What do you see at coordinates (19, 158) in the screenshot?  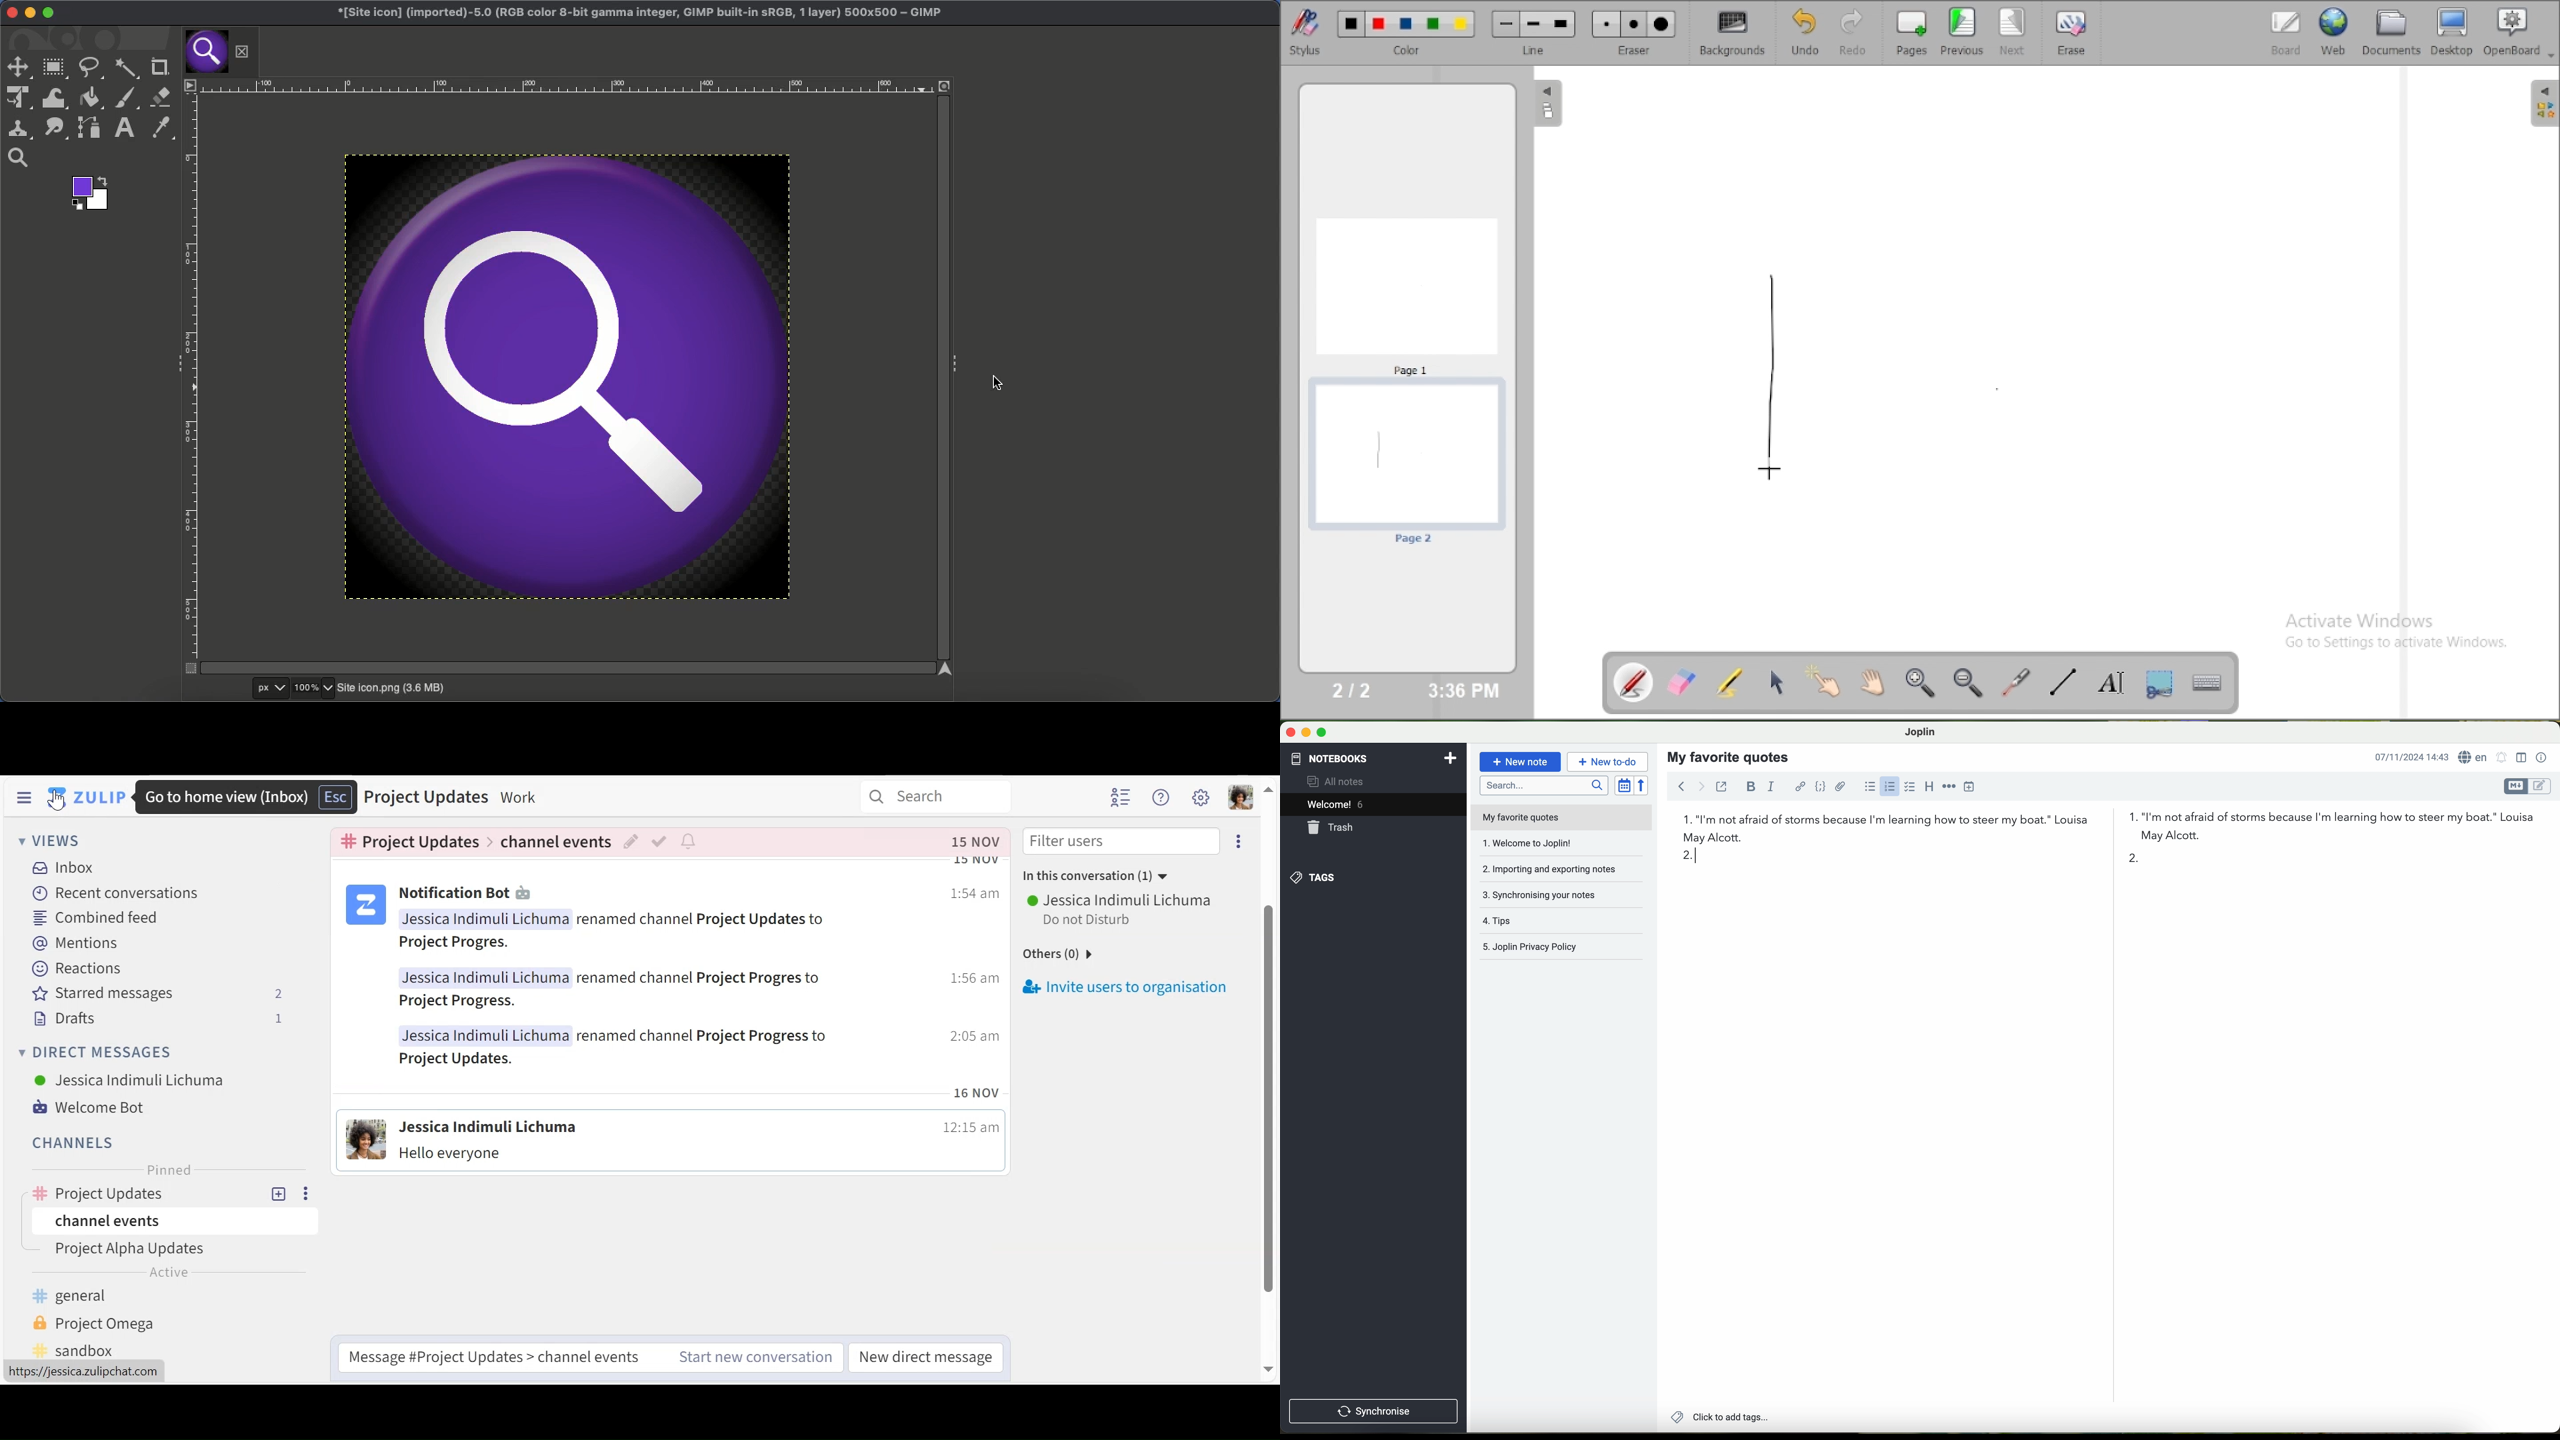 I see `Magnify` at bounding box center [19, 158].